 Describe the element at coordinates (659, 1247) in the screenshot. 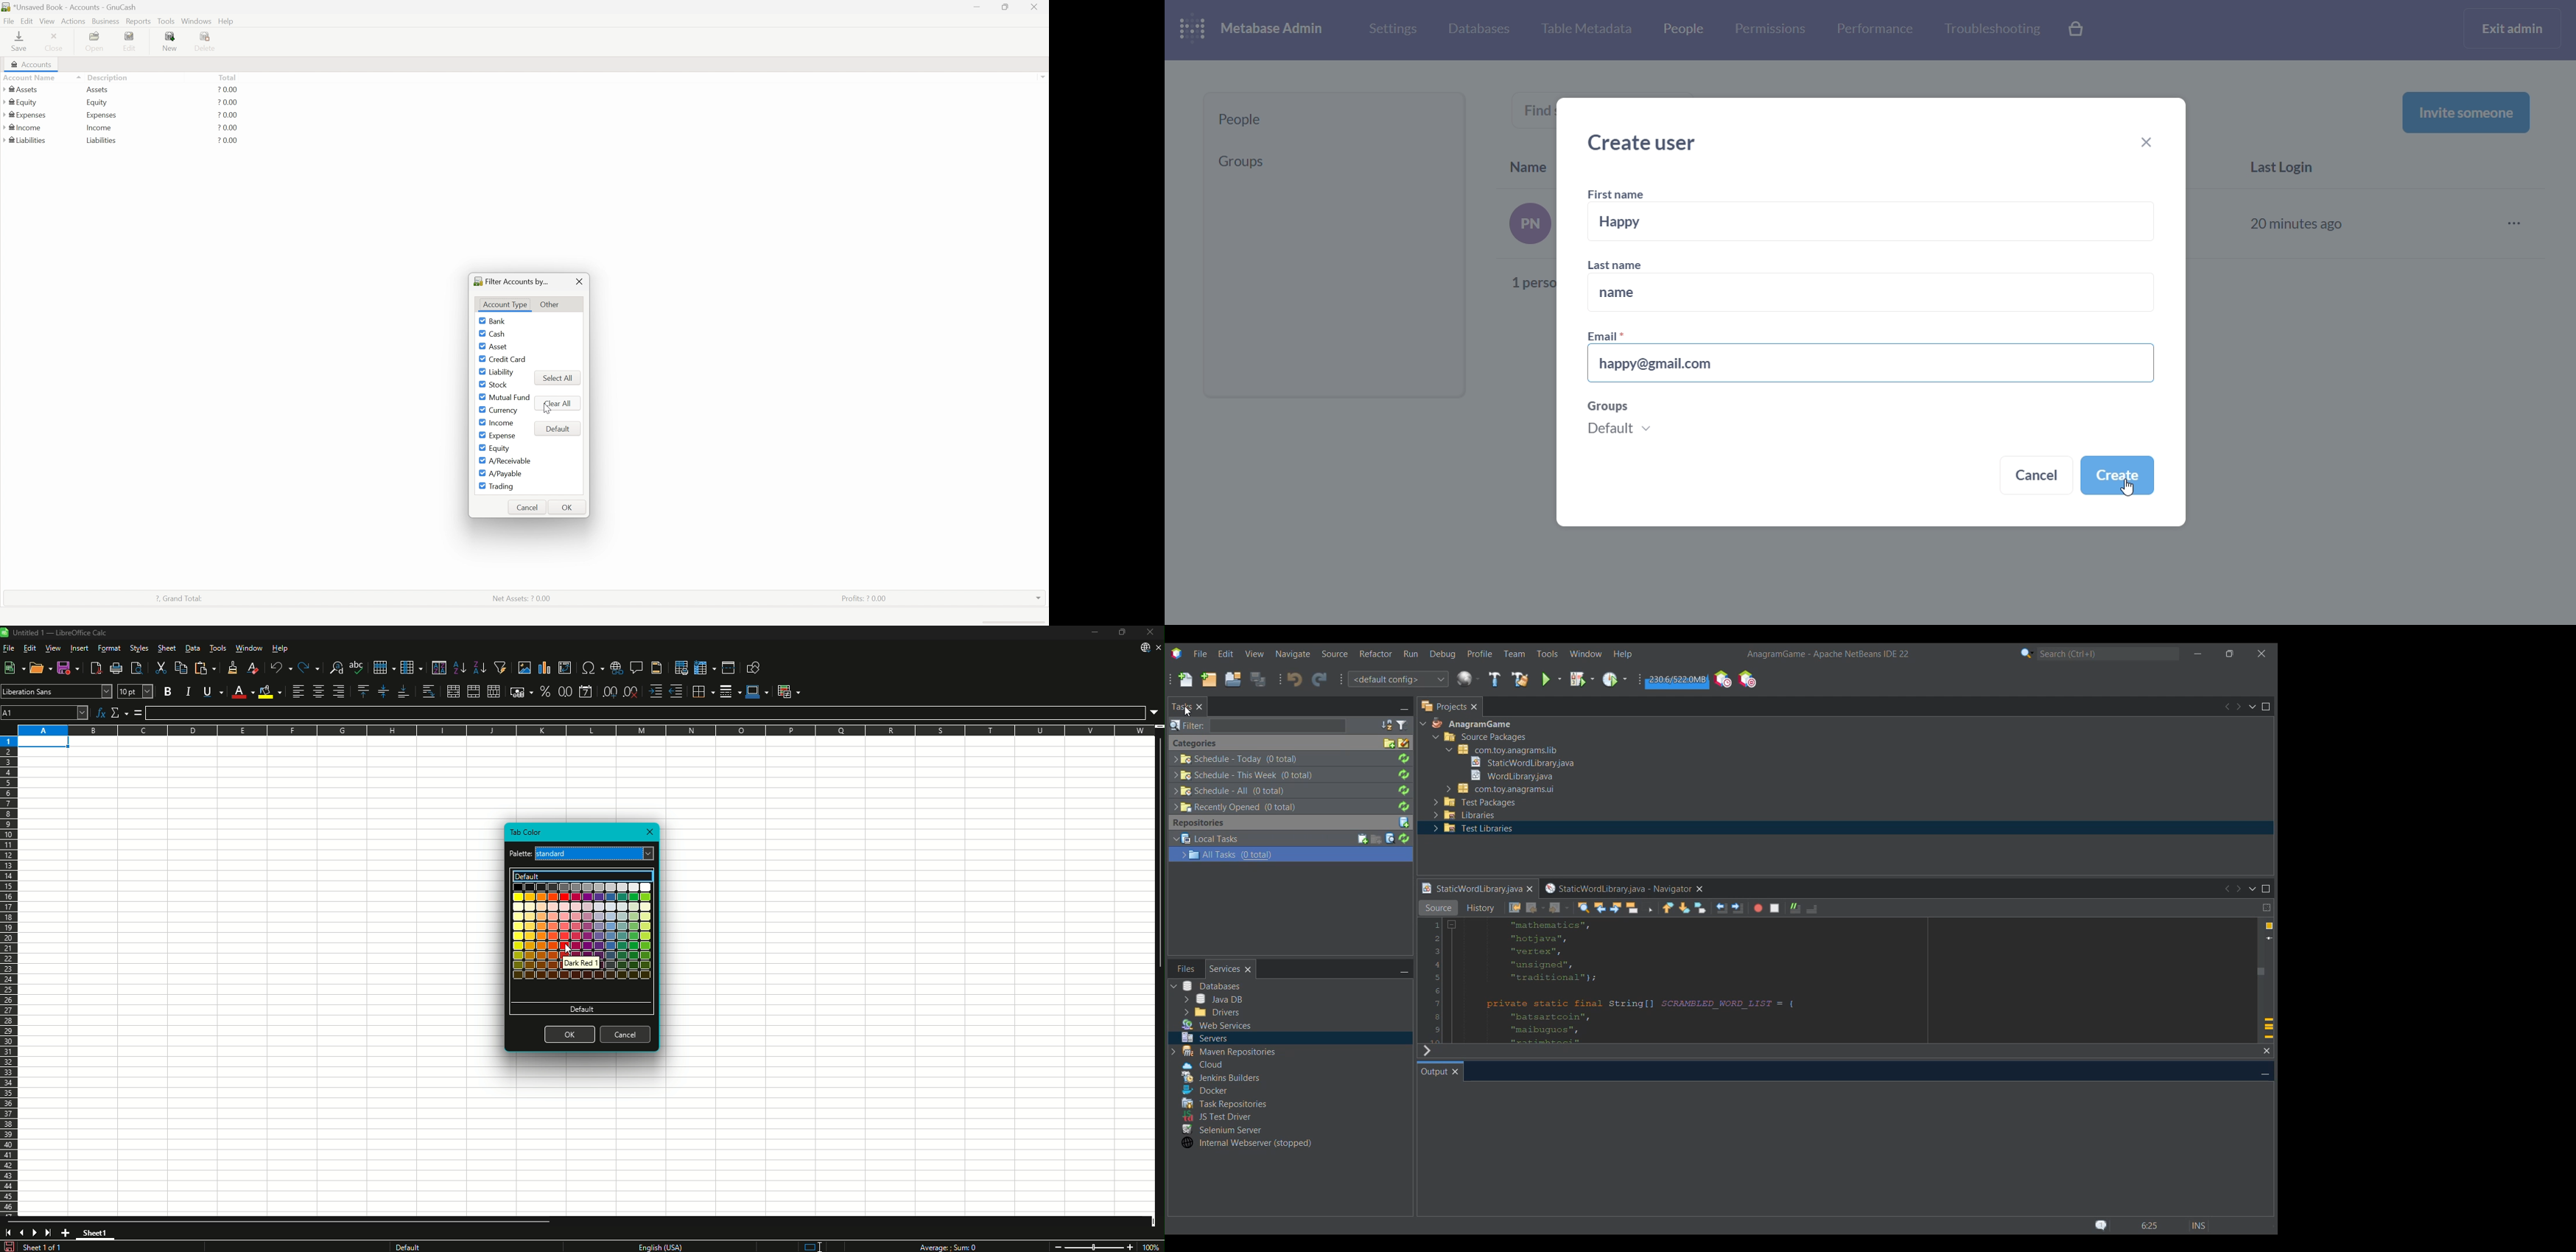

I see `Text` at that location.